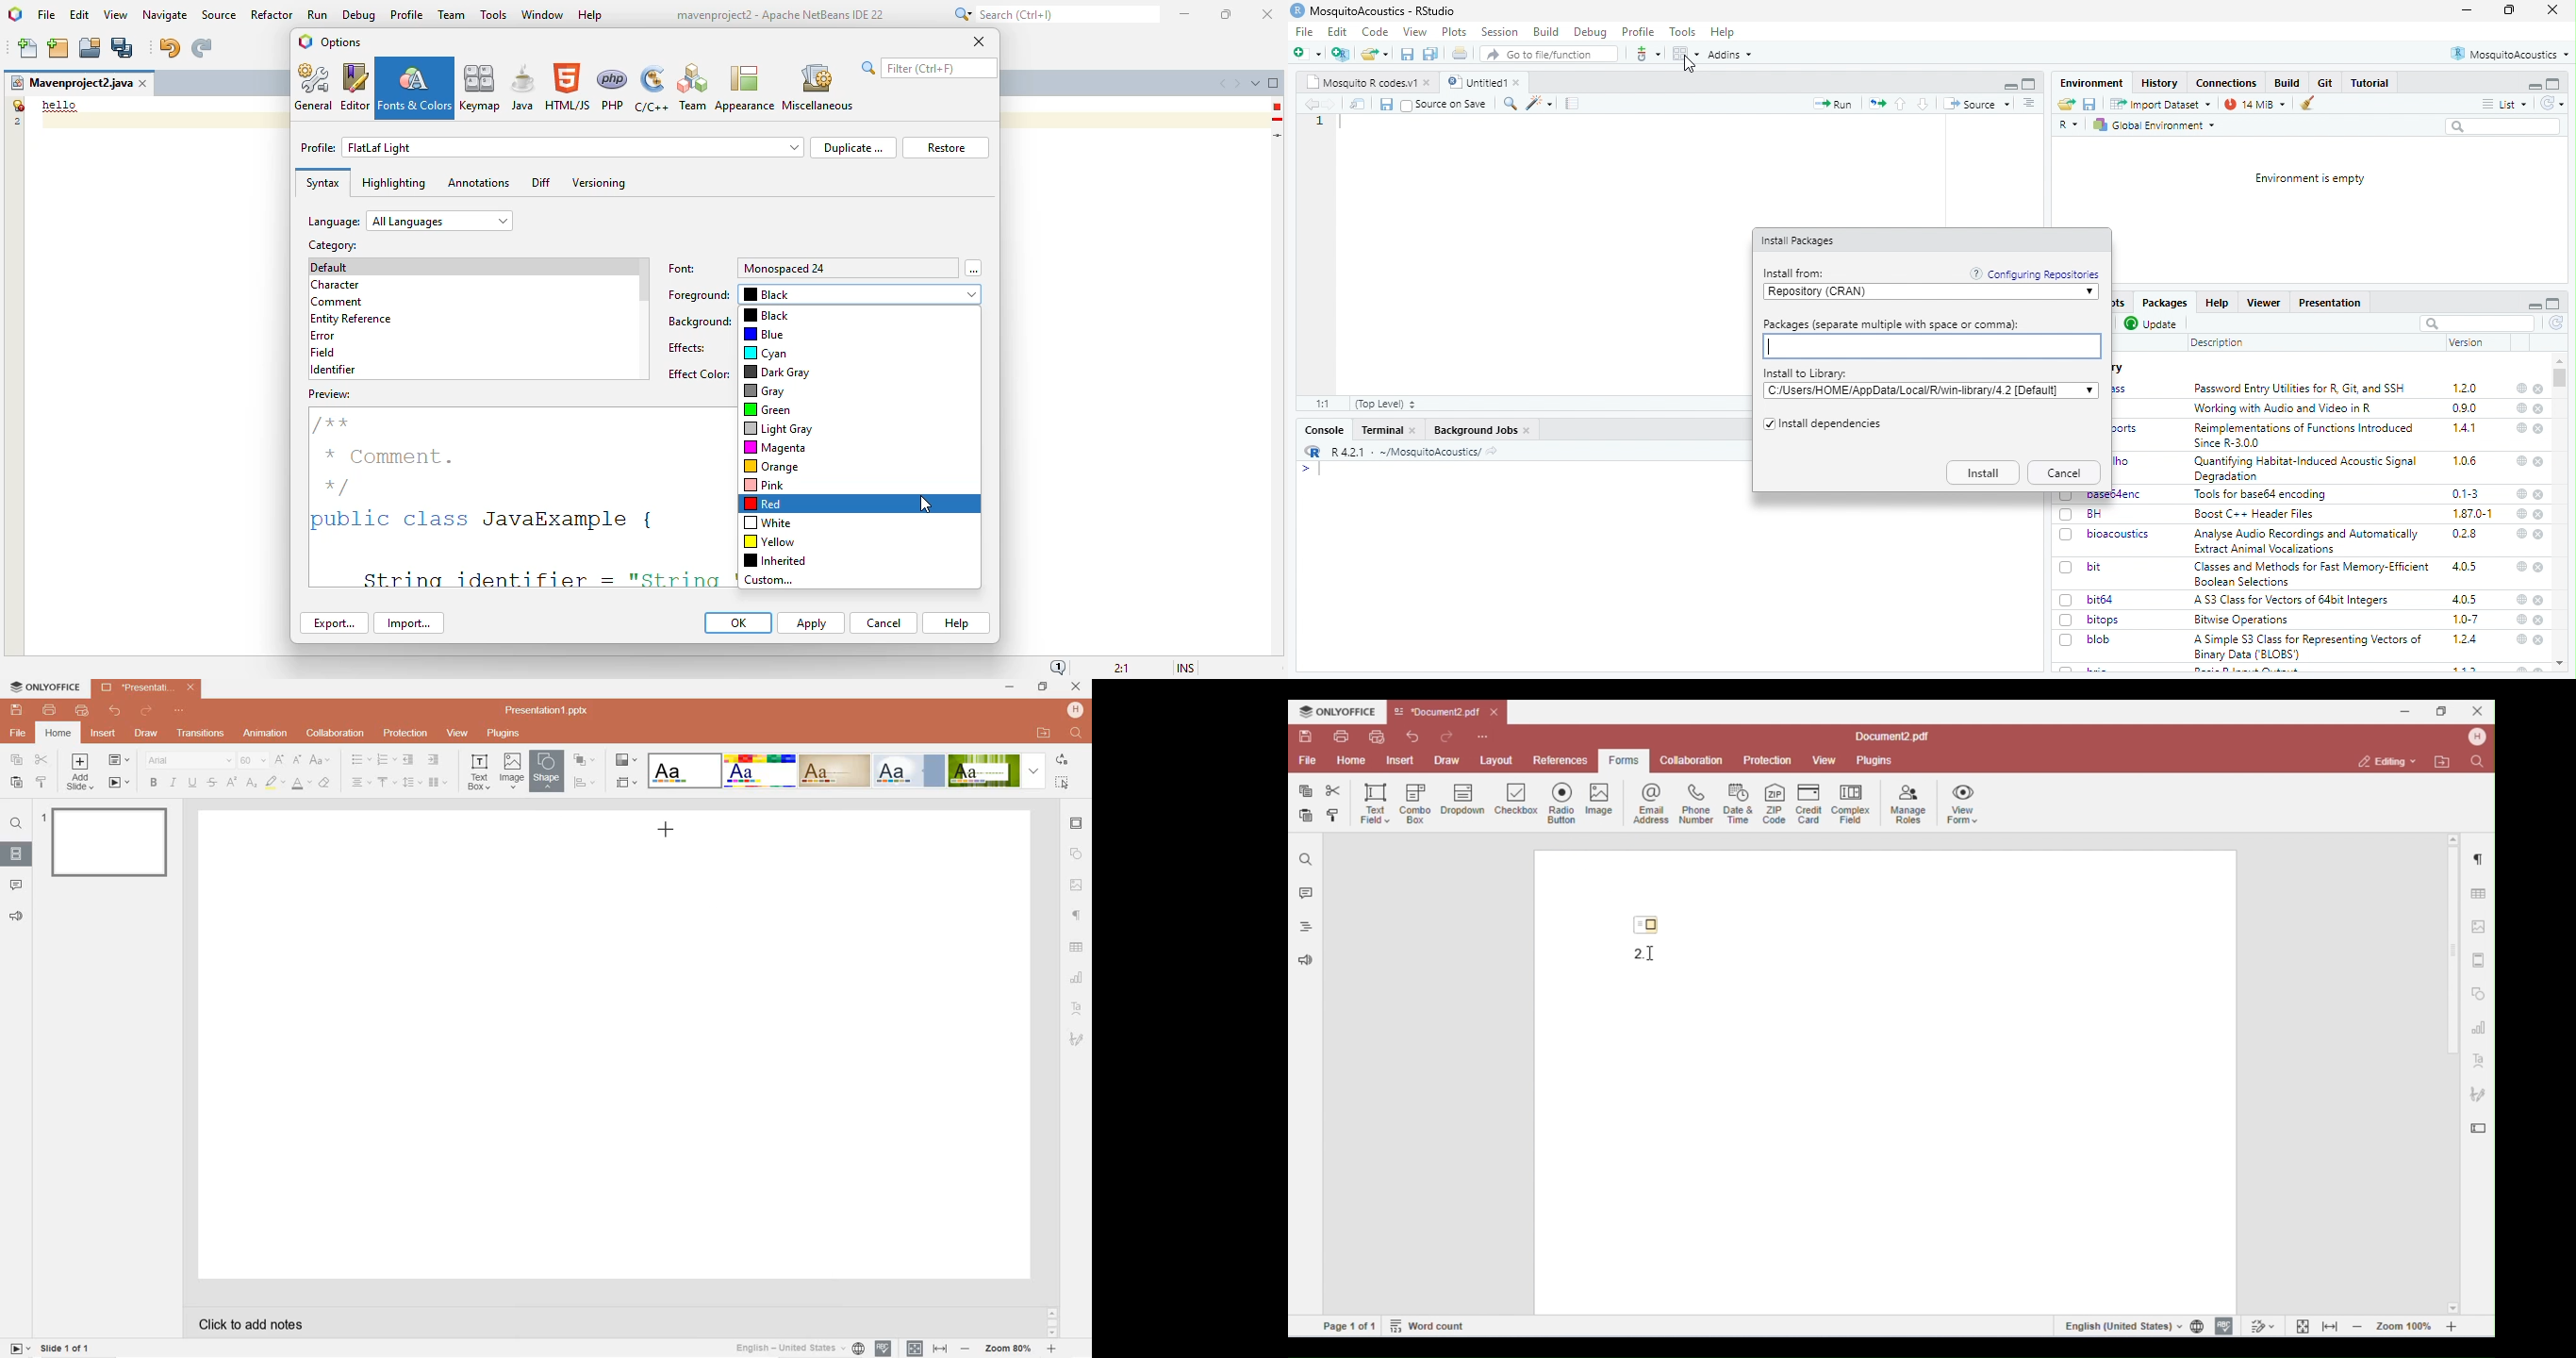 This screenshot has height=1372, width=2576. What do you see at coordinates (1076, 710) in the screenshot?
I see `HP` at bounding box center [1076, 710].